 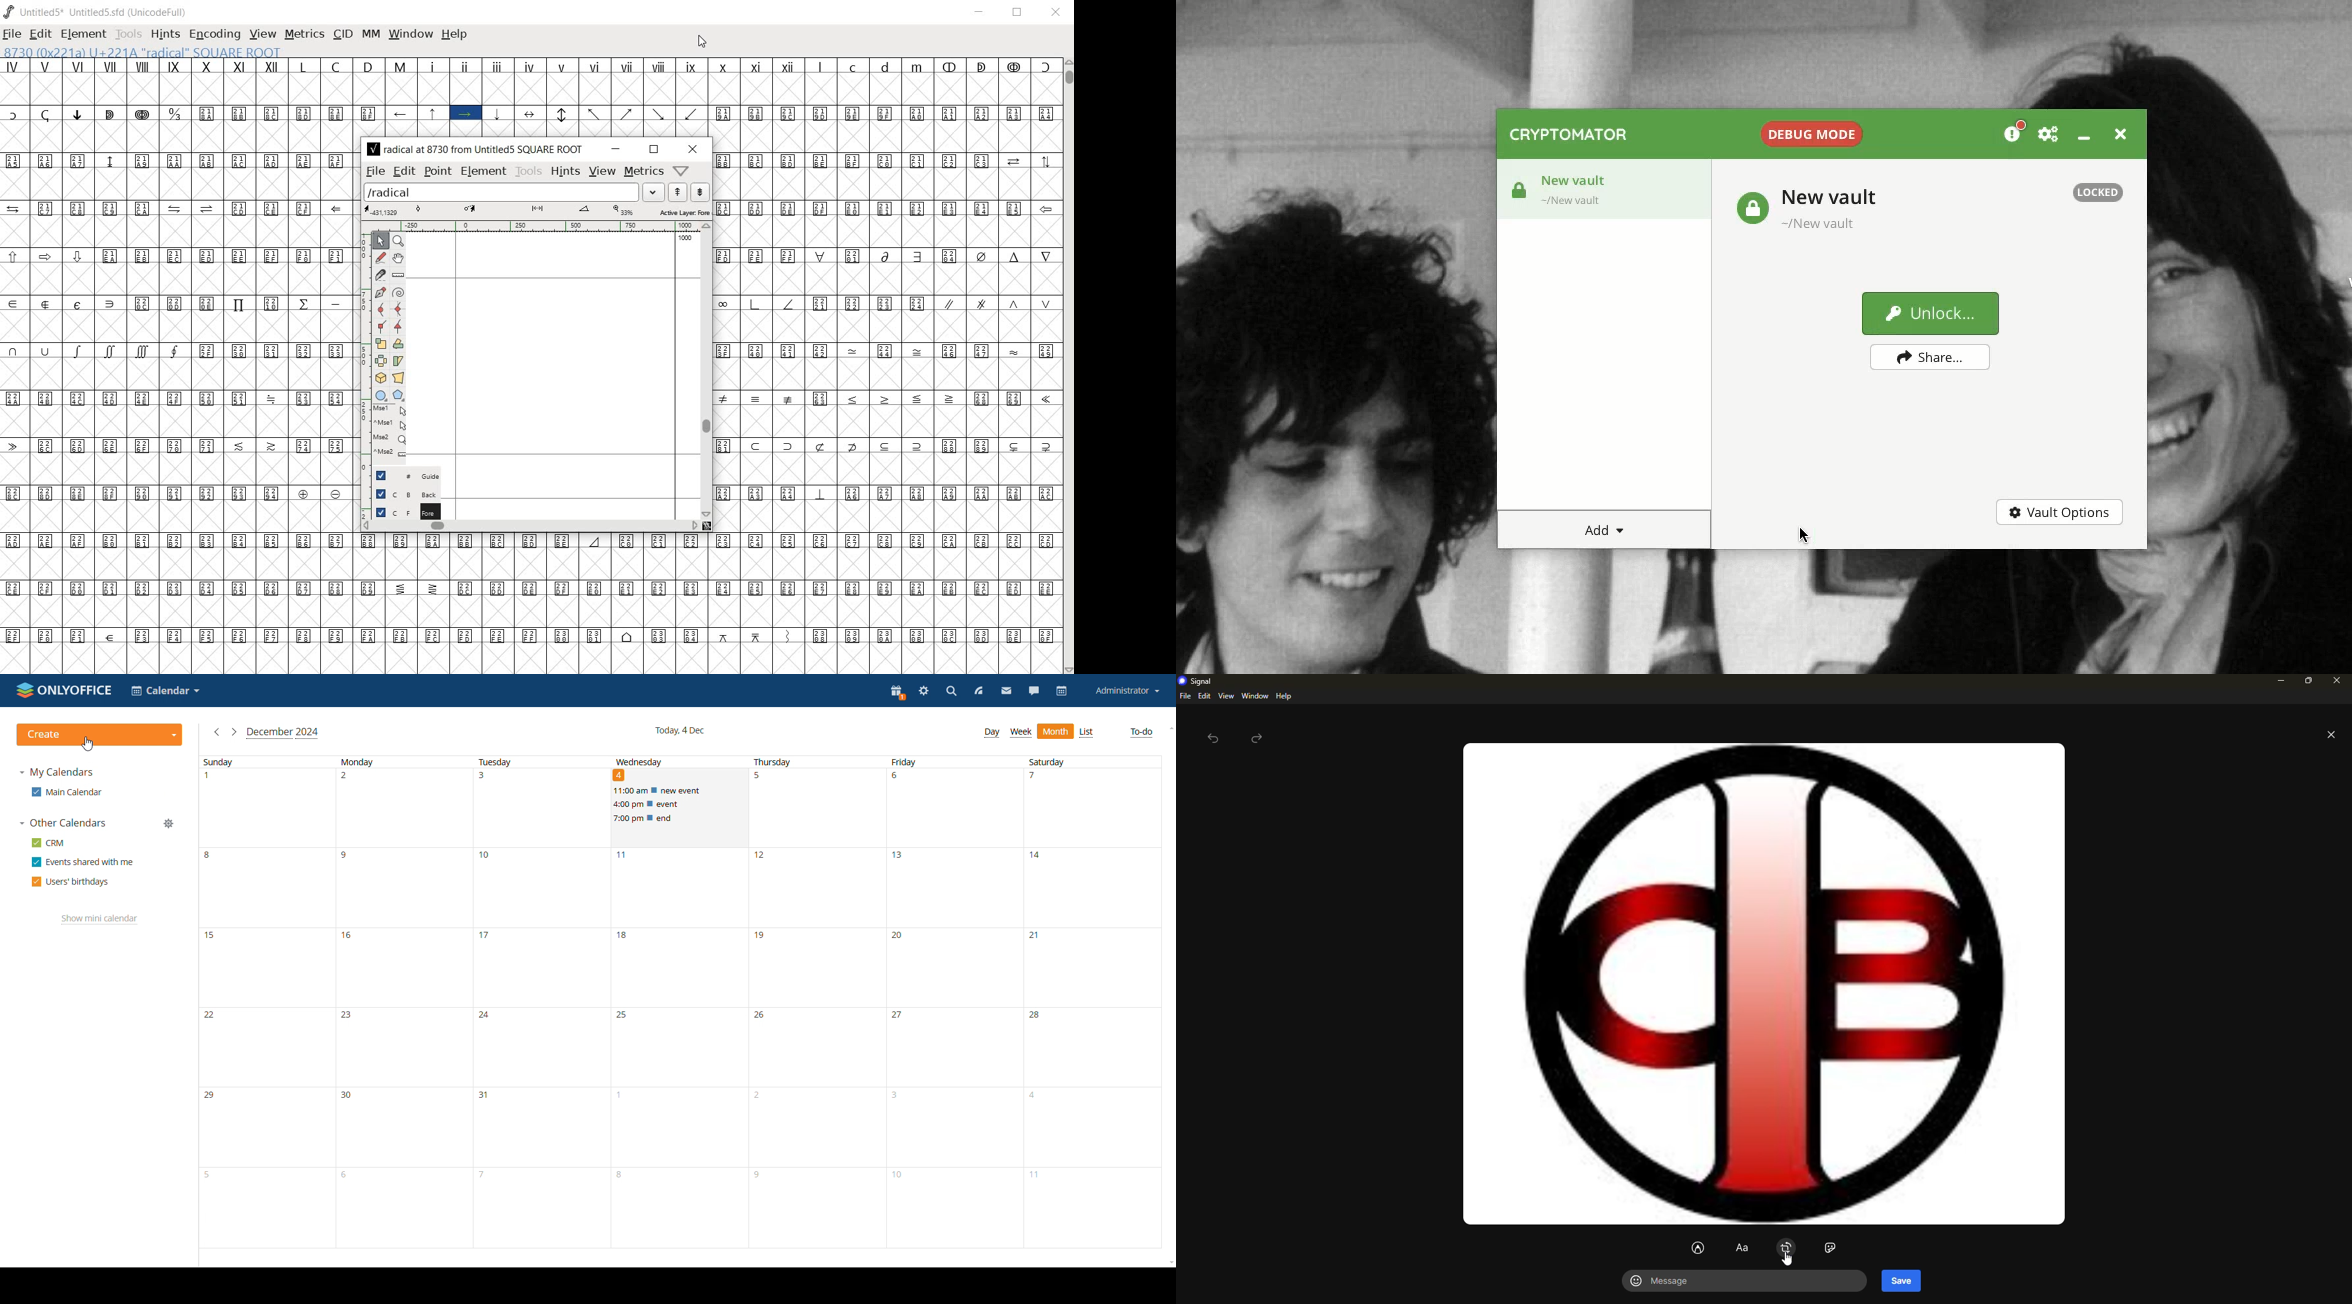 I want to click on date, so click(x=620, y=776).